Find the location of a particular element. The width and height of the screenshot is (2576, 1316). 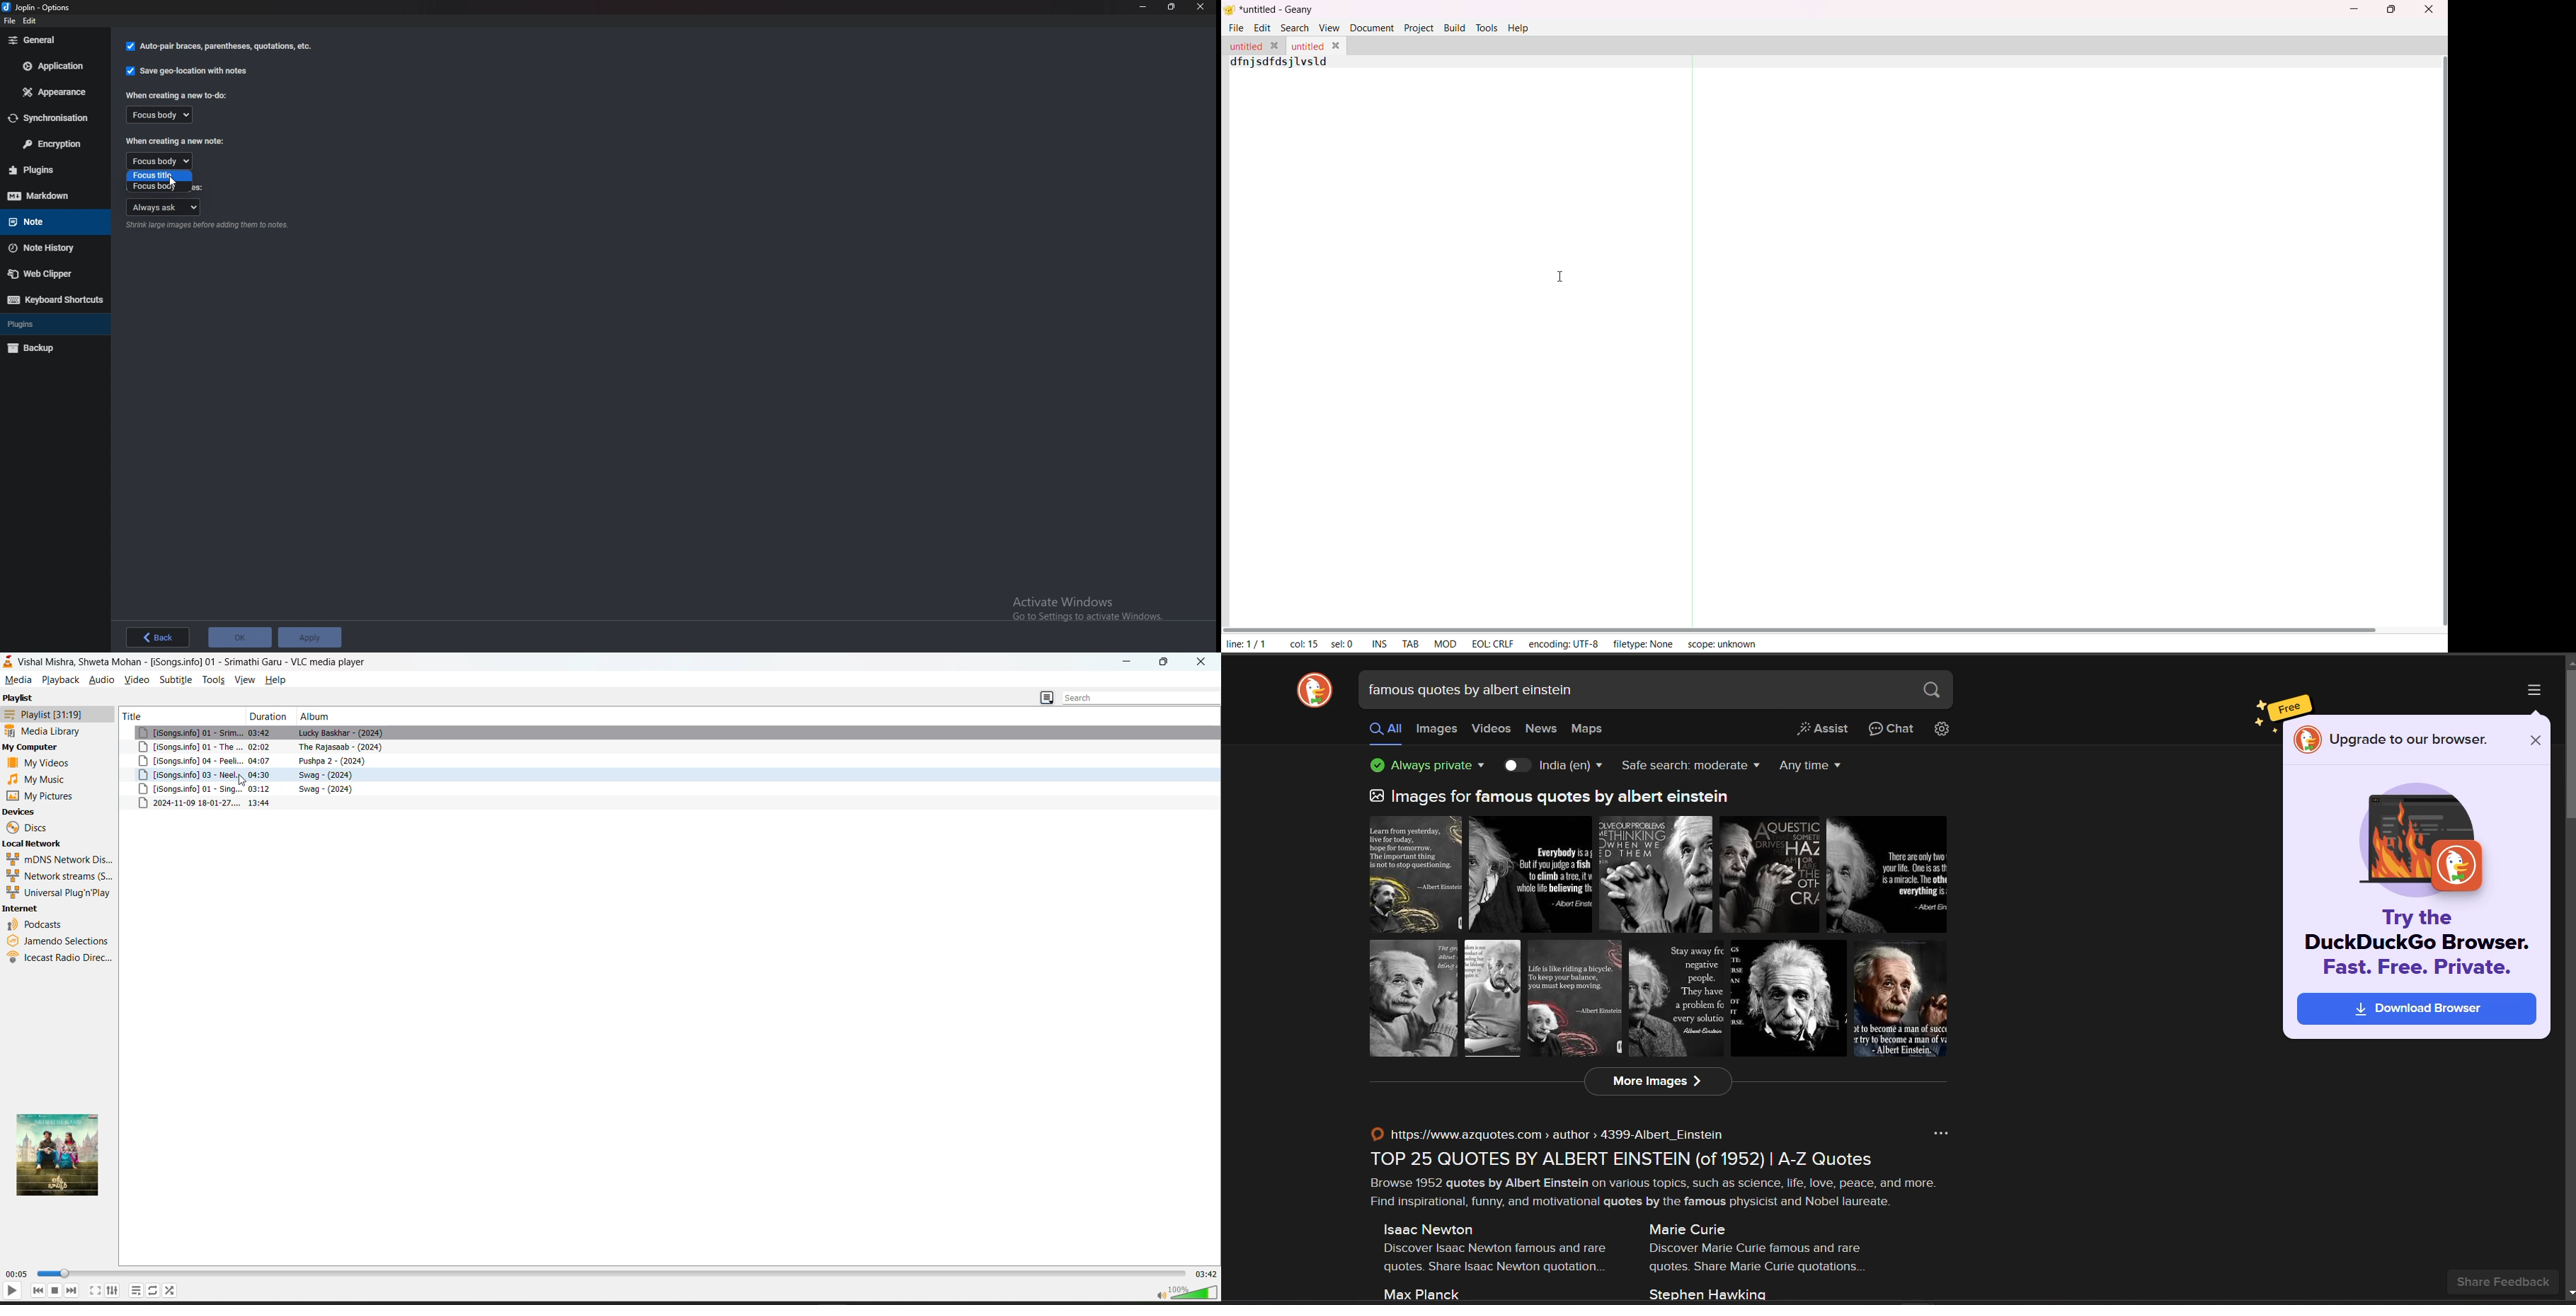

settings is located at coordinates (113, 1290).